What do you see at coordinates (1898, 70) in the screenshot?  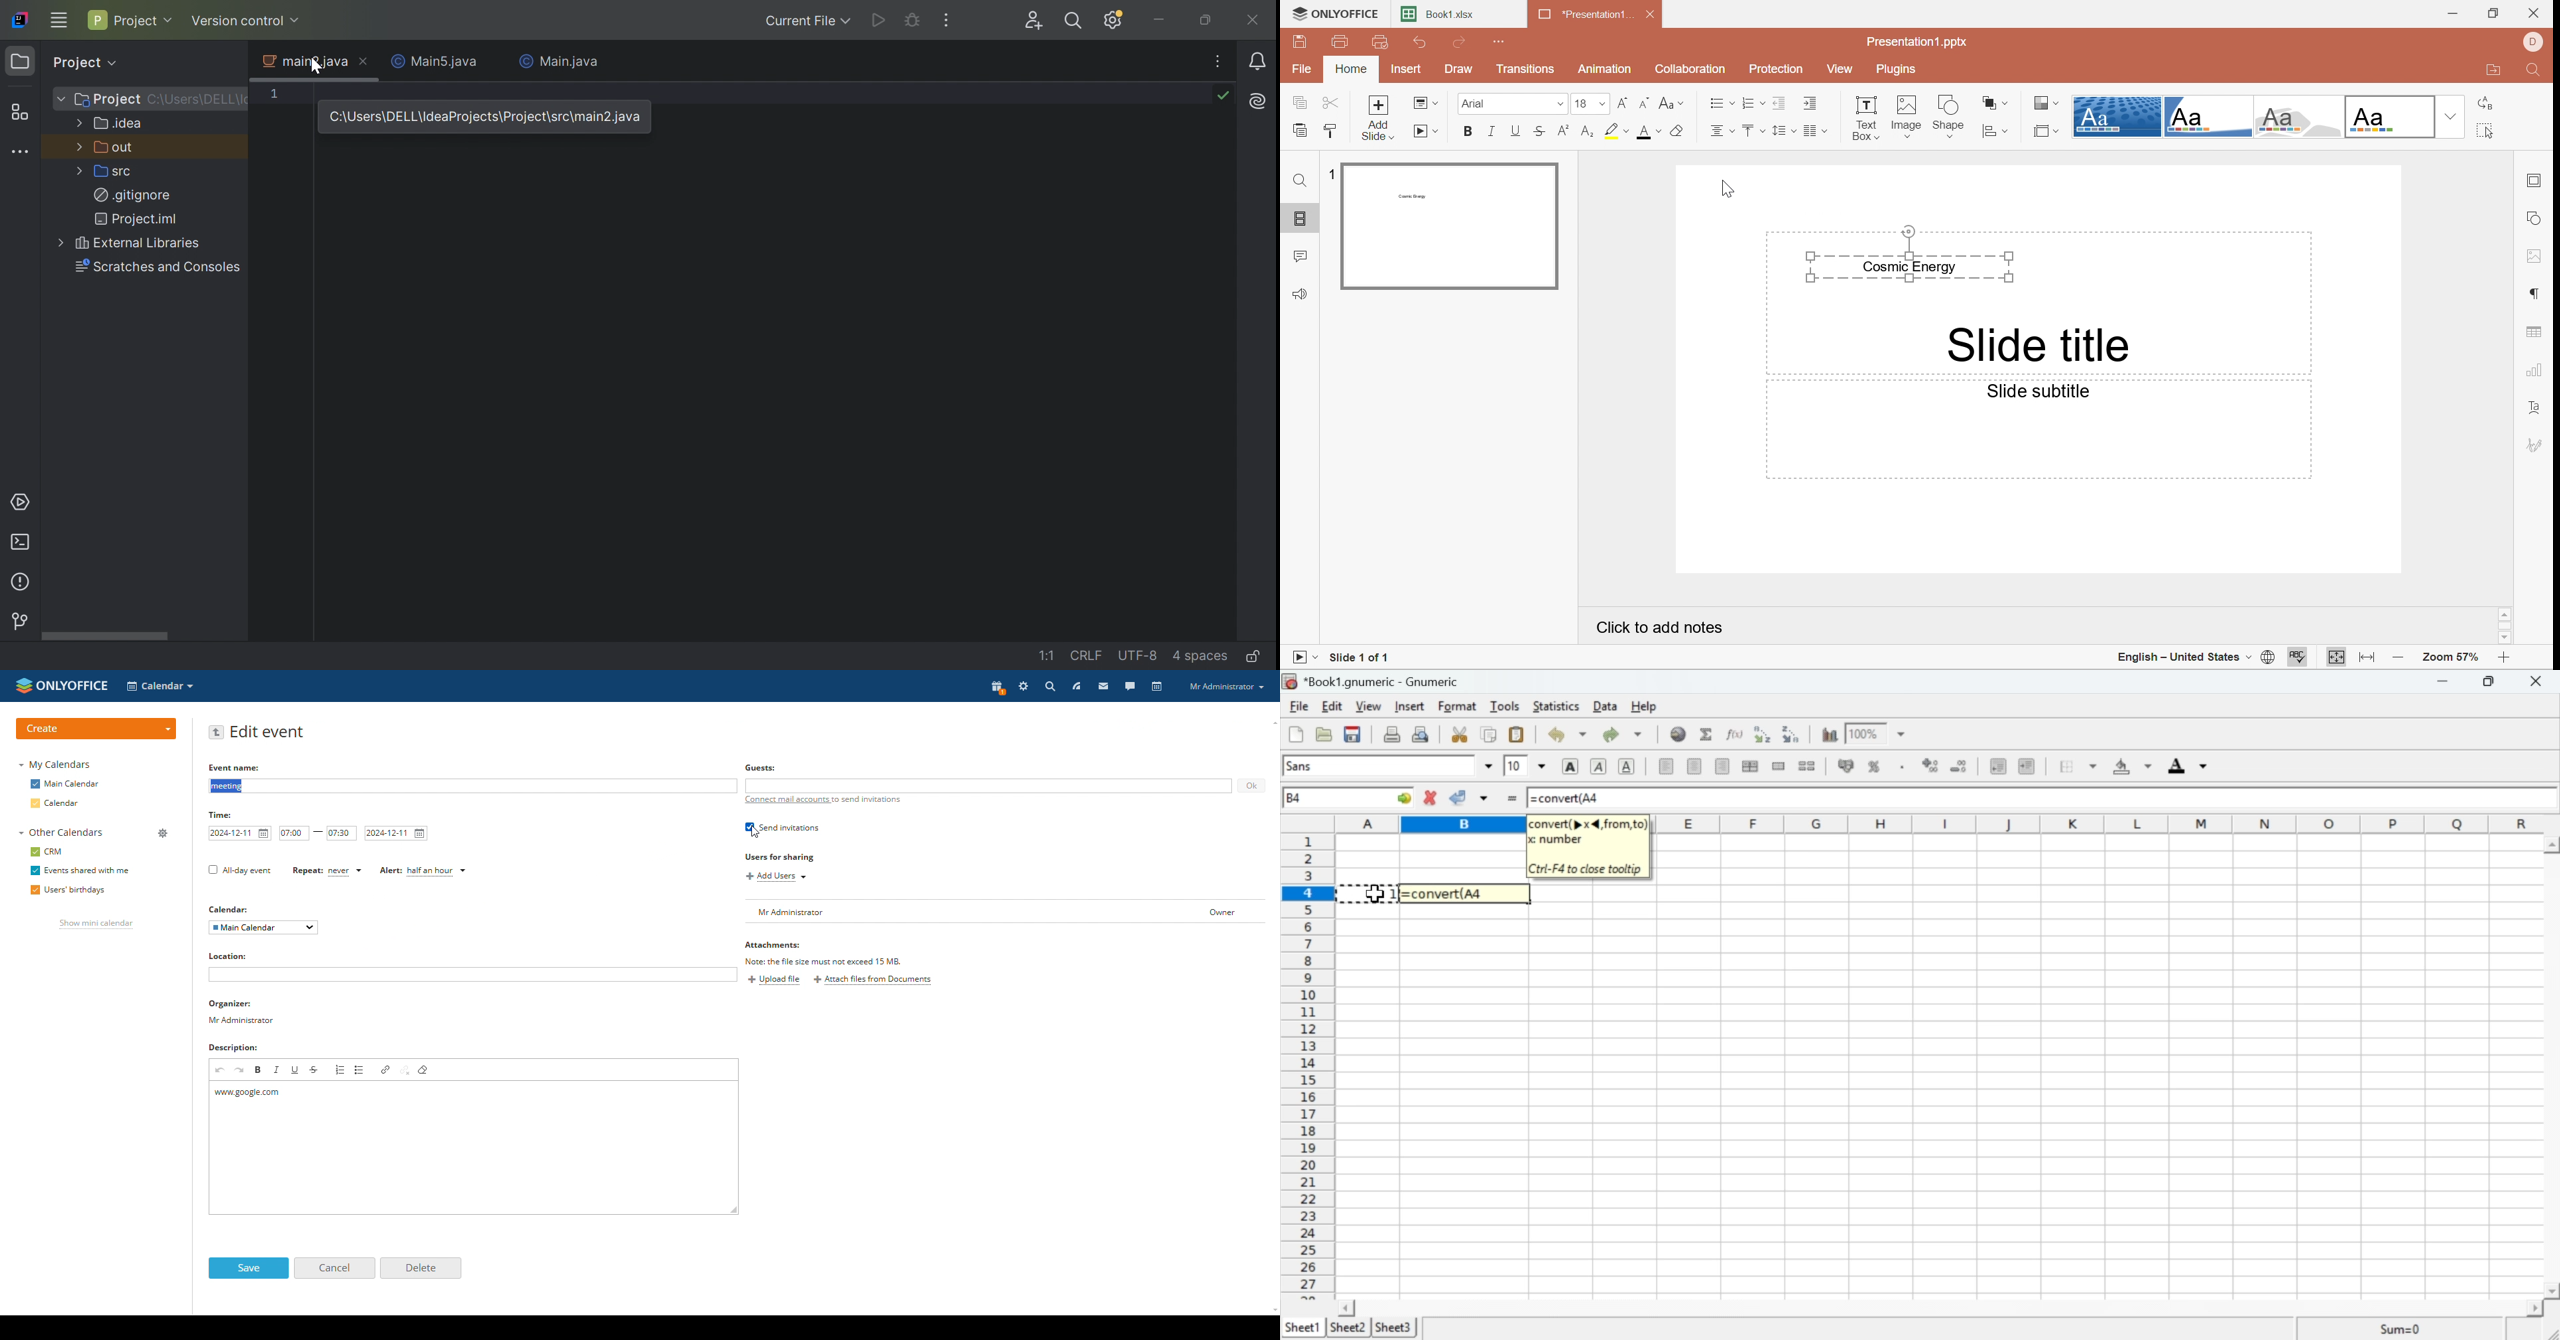 I see `Plugins` at bounding box center [1898, 70].